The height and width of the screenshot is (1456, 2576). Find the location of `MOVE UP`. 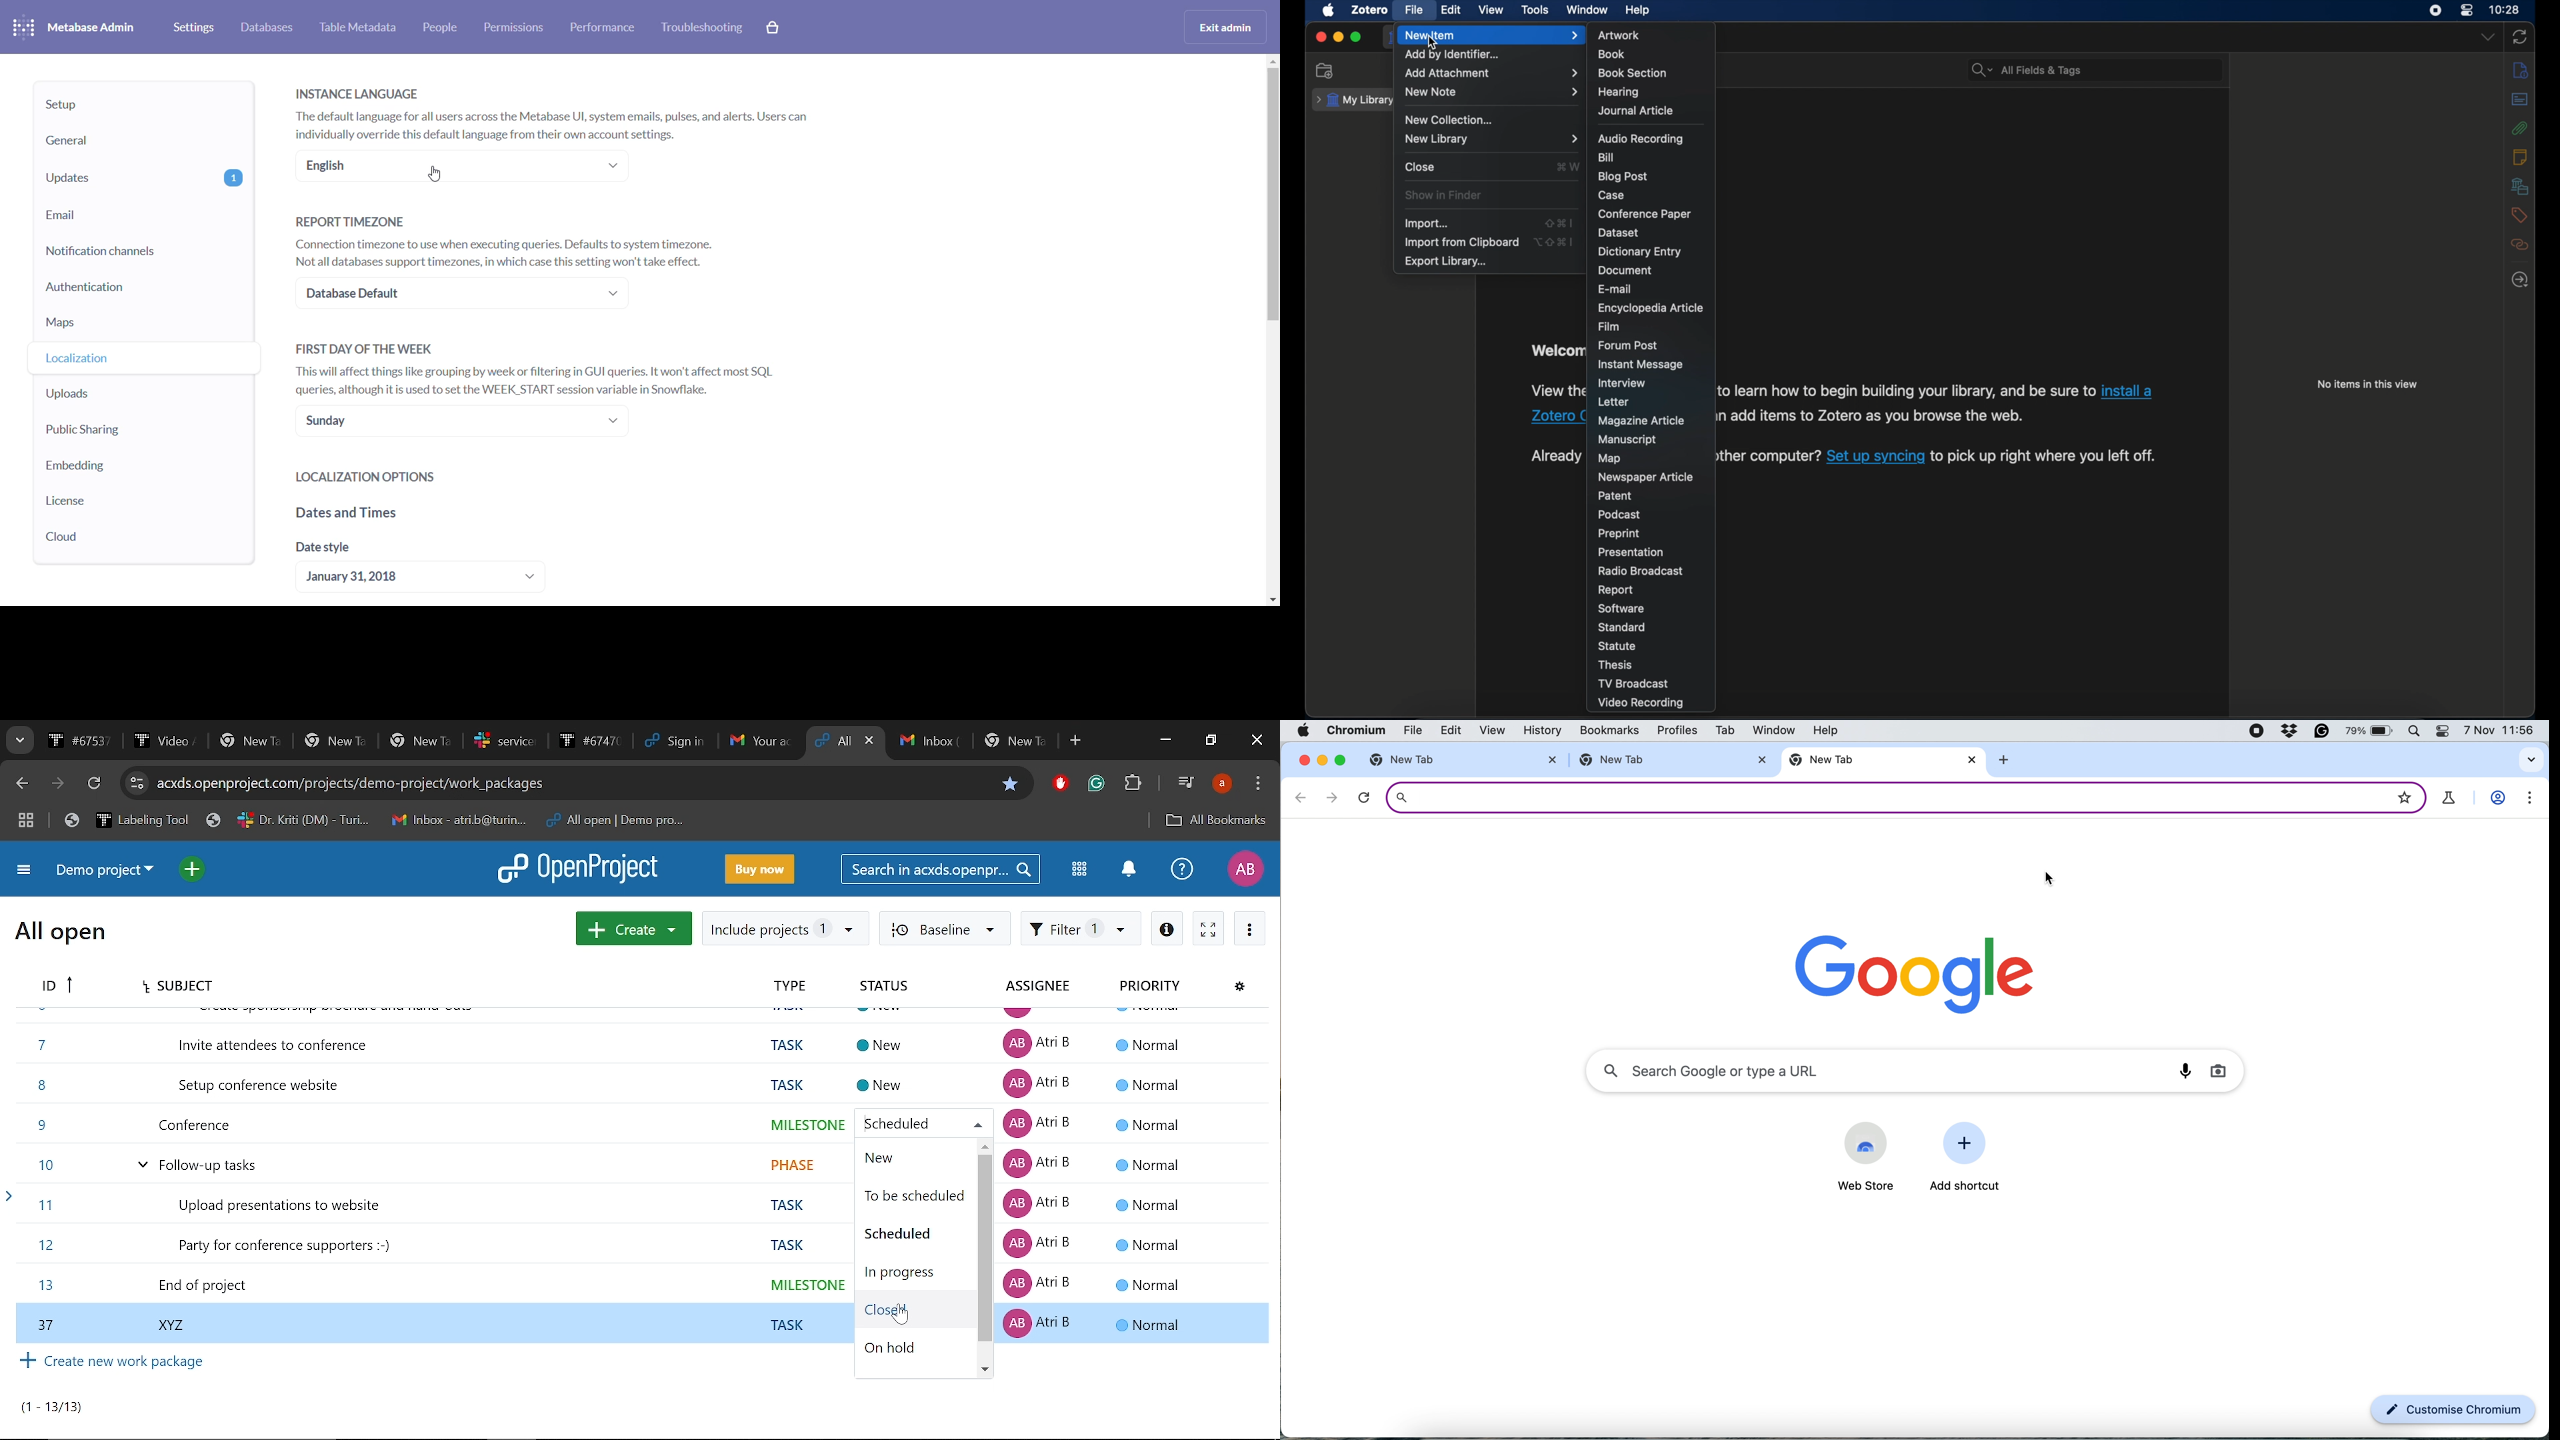

MOVE UP is located at coordinates (1272, 64).